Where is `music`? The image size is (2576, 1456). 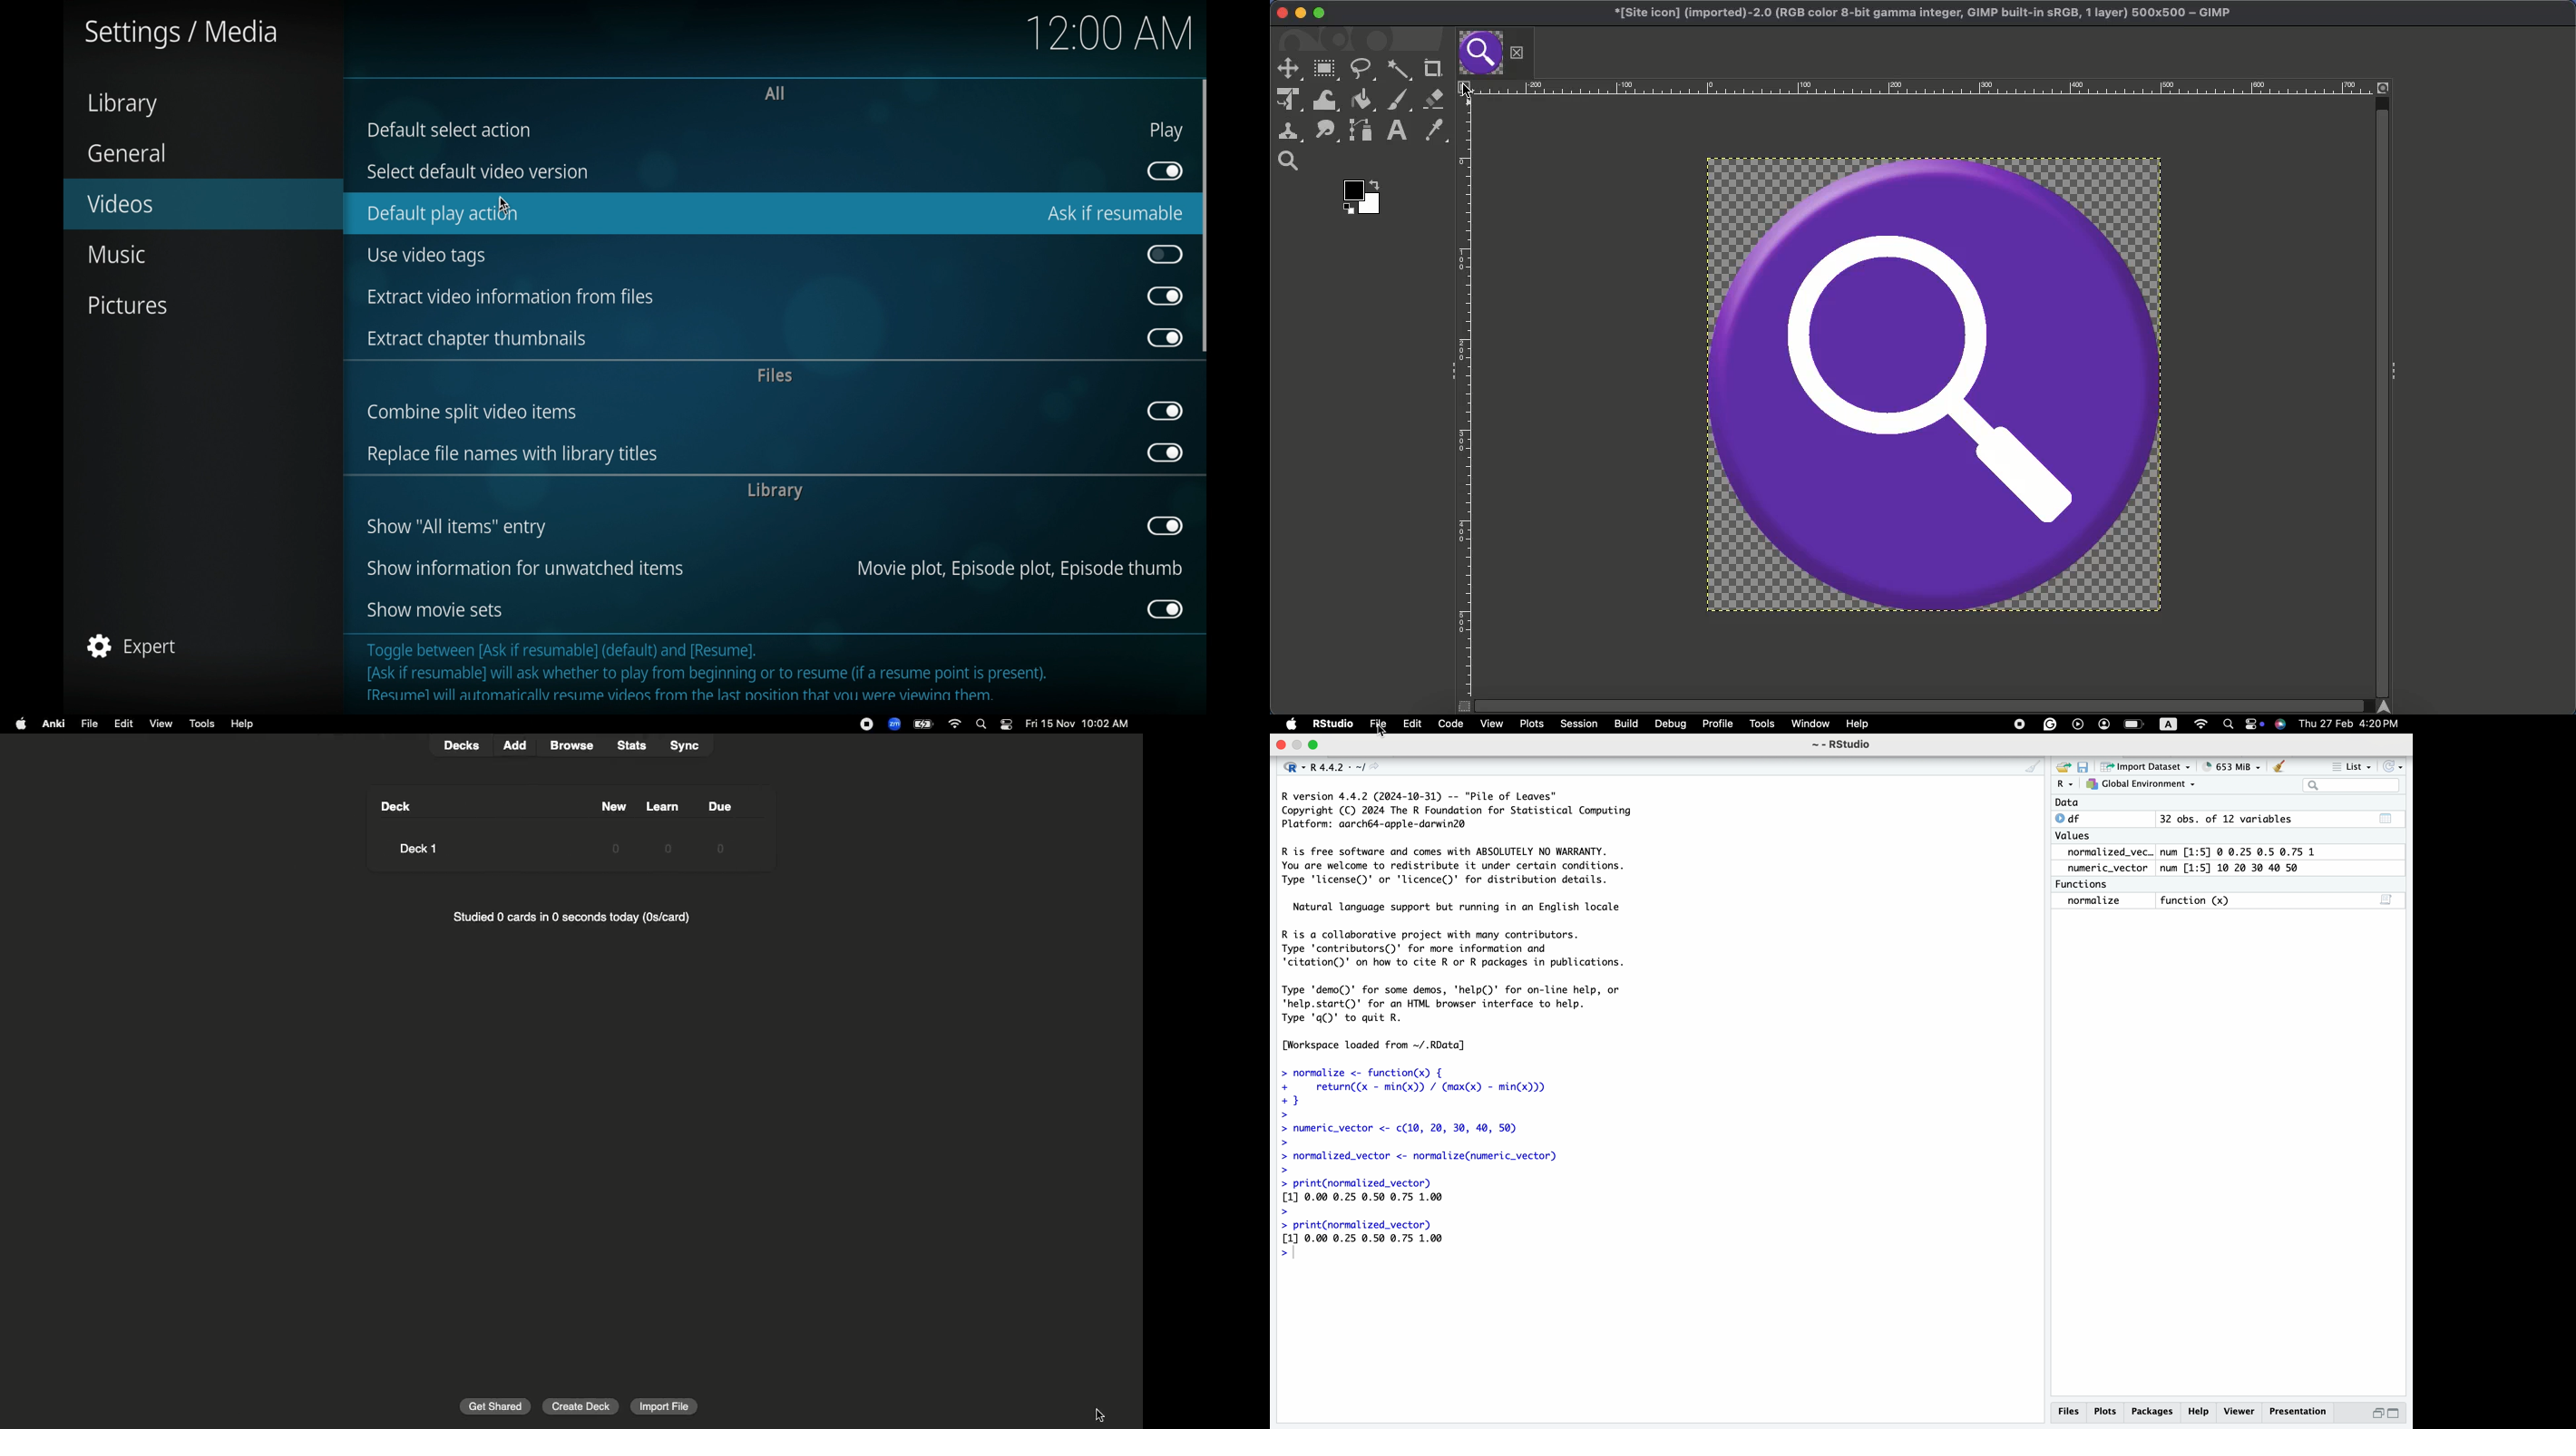
music is located at coordinates (115, 254).